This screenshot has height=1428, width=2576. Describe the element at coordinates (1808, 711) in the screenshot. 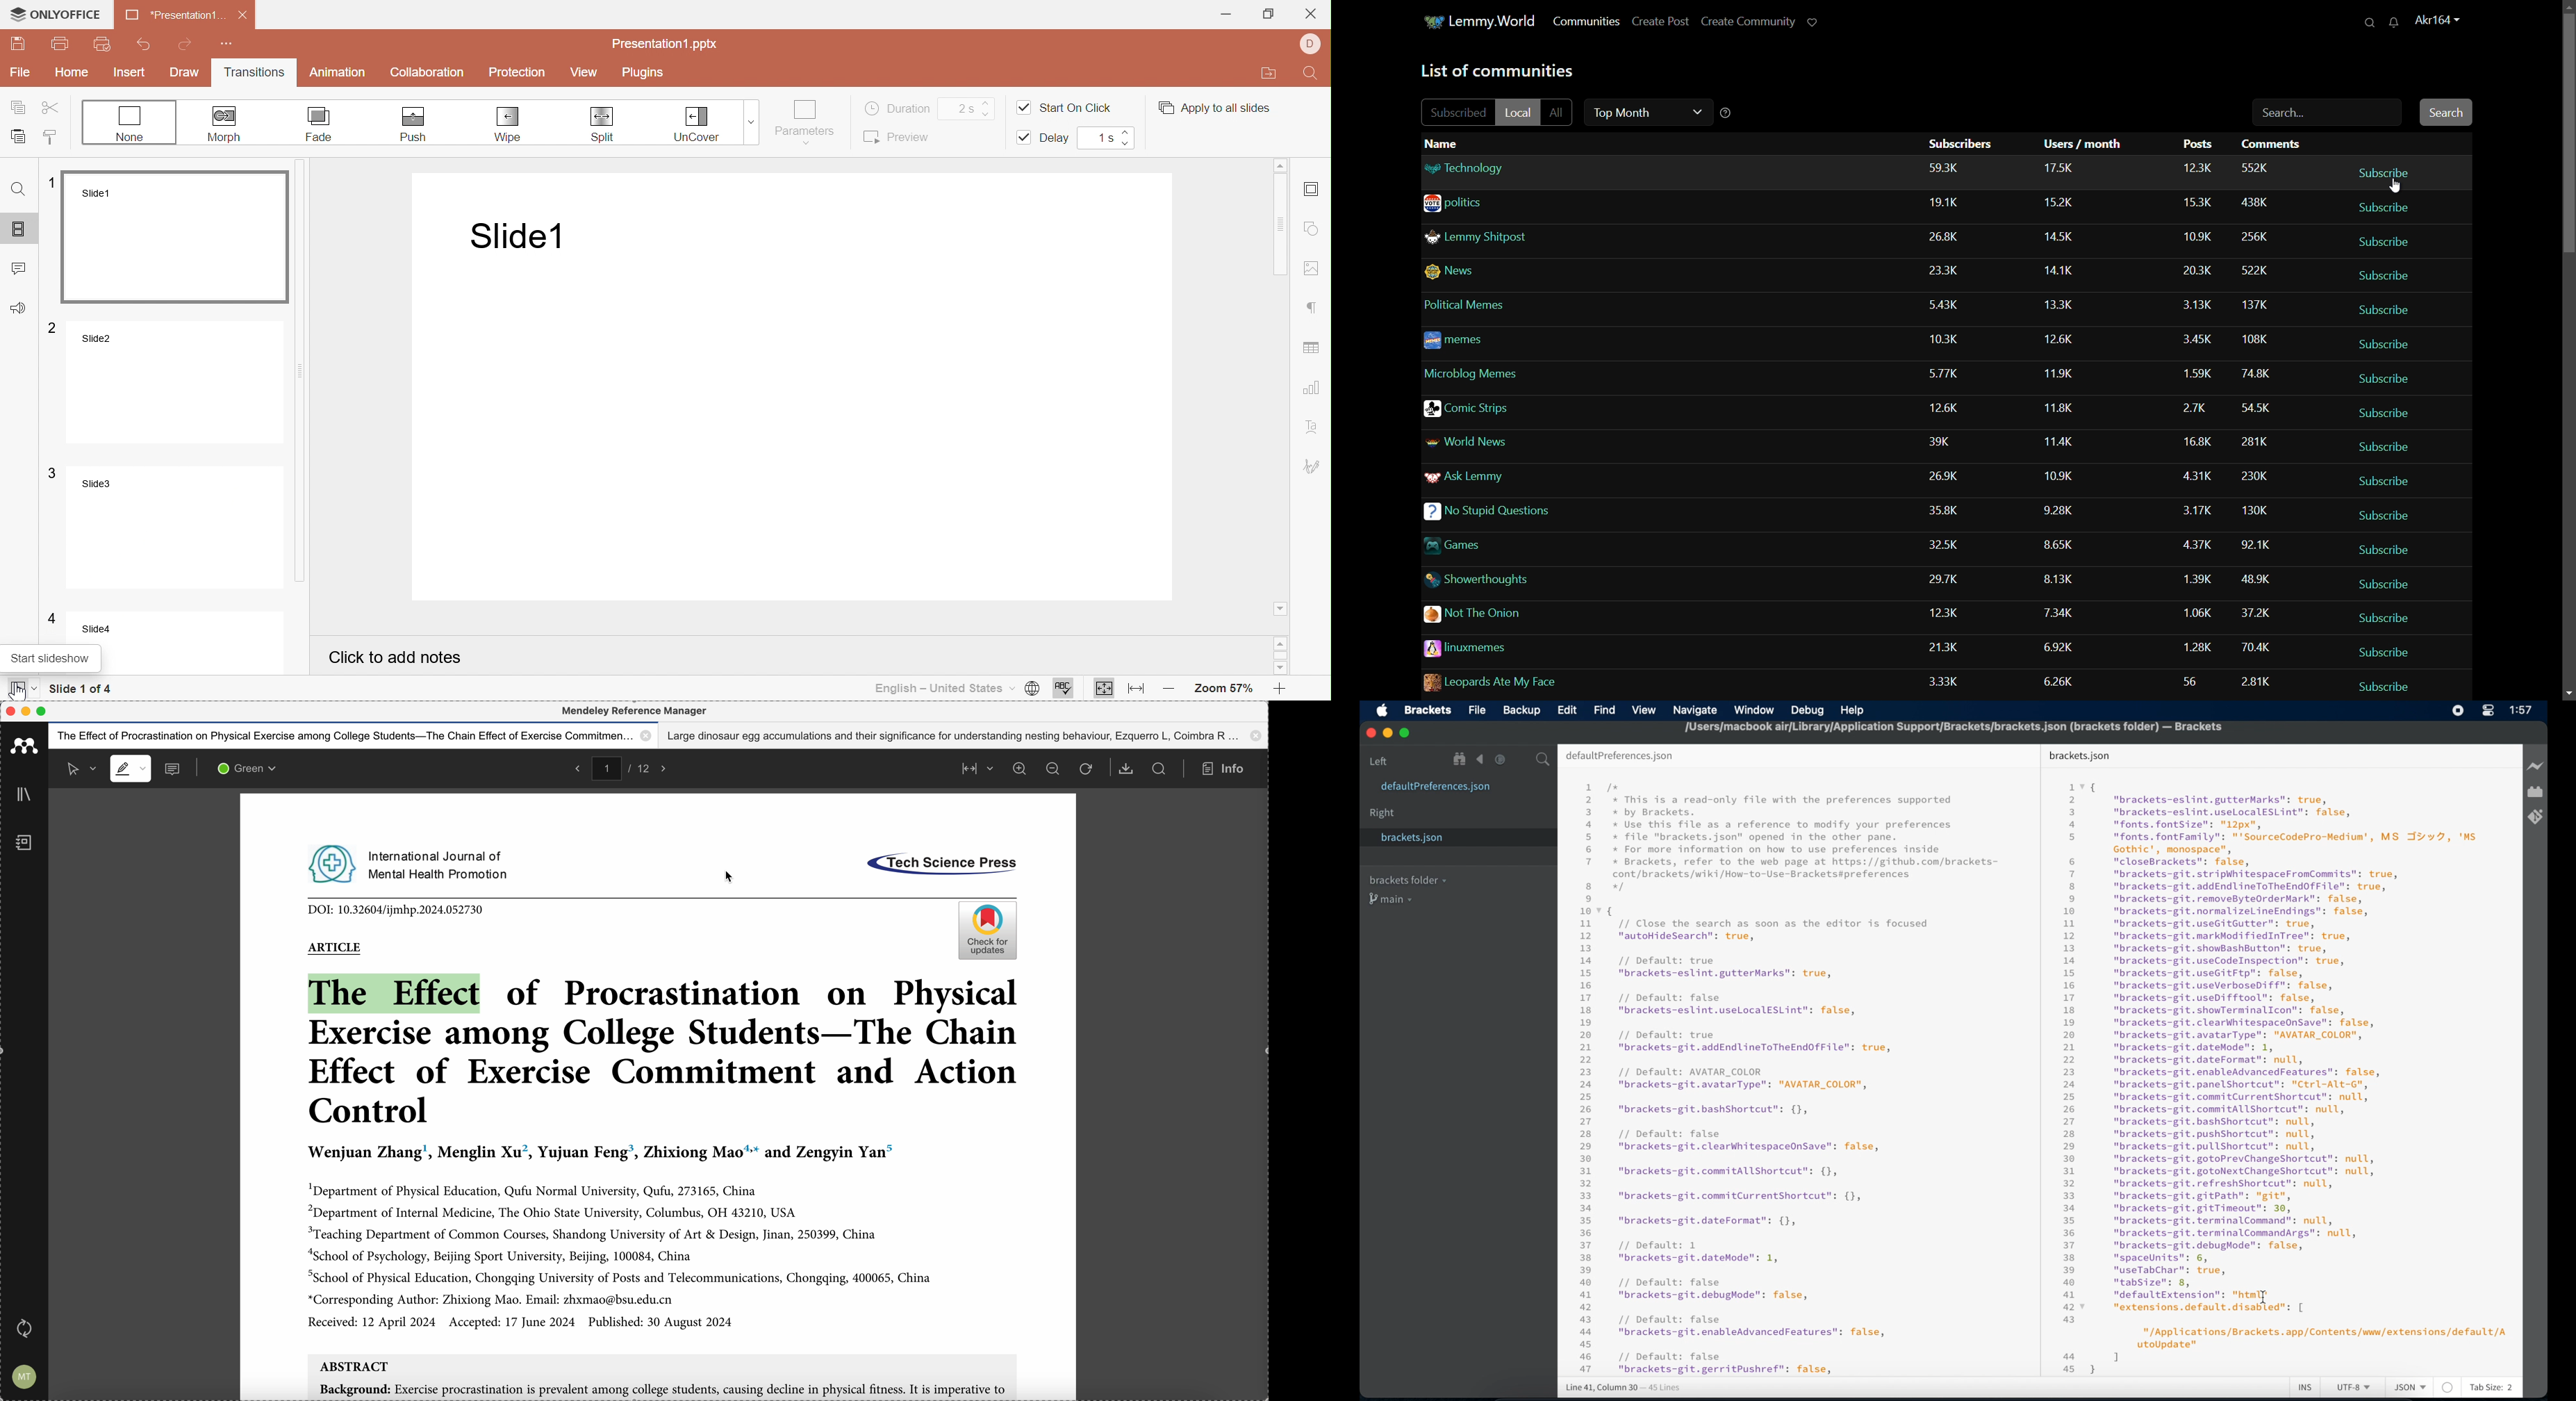

I see `debug` at that location.